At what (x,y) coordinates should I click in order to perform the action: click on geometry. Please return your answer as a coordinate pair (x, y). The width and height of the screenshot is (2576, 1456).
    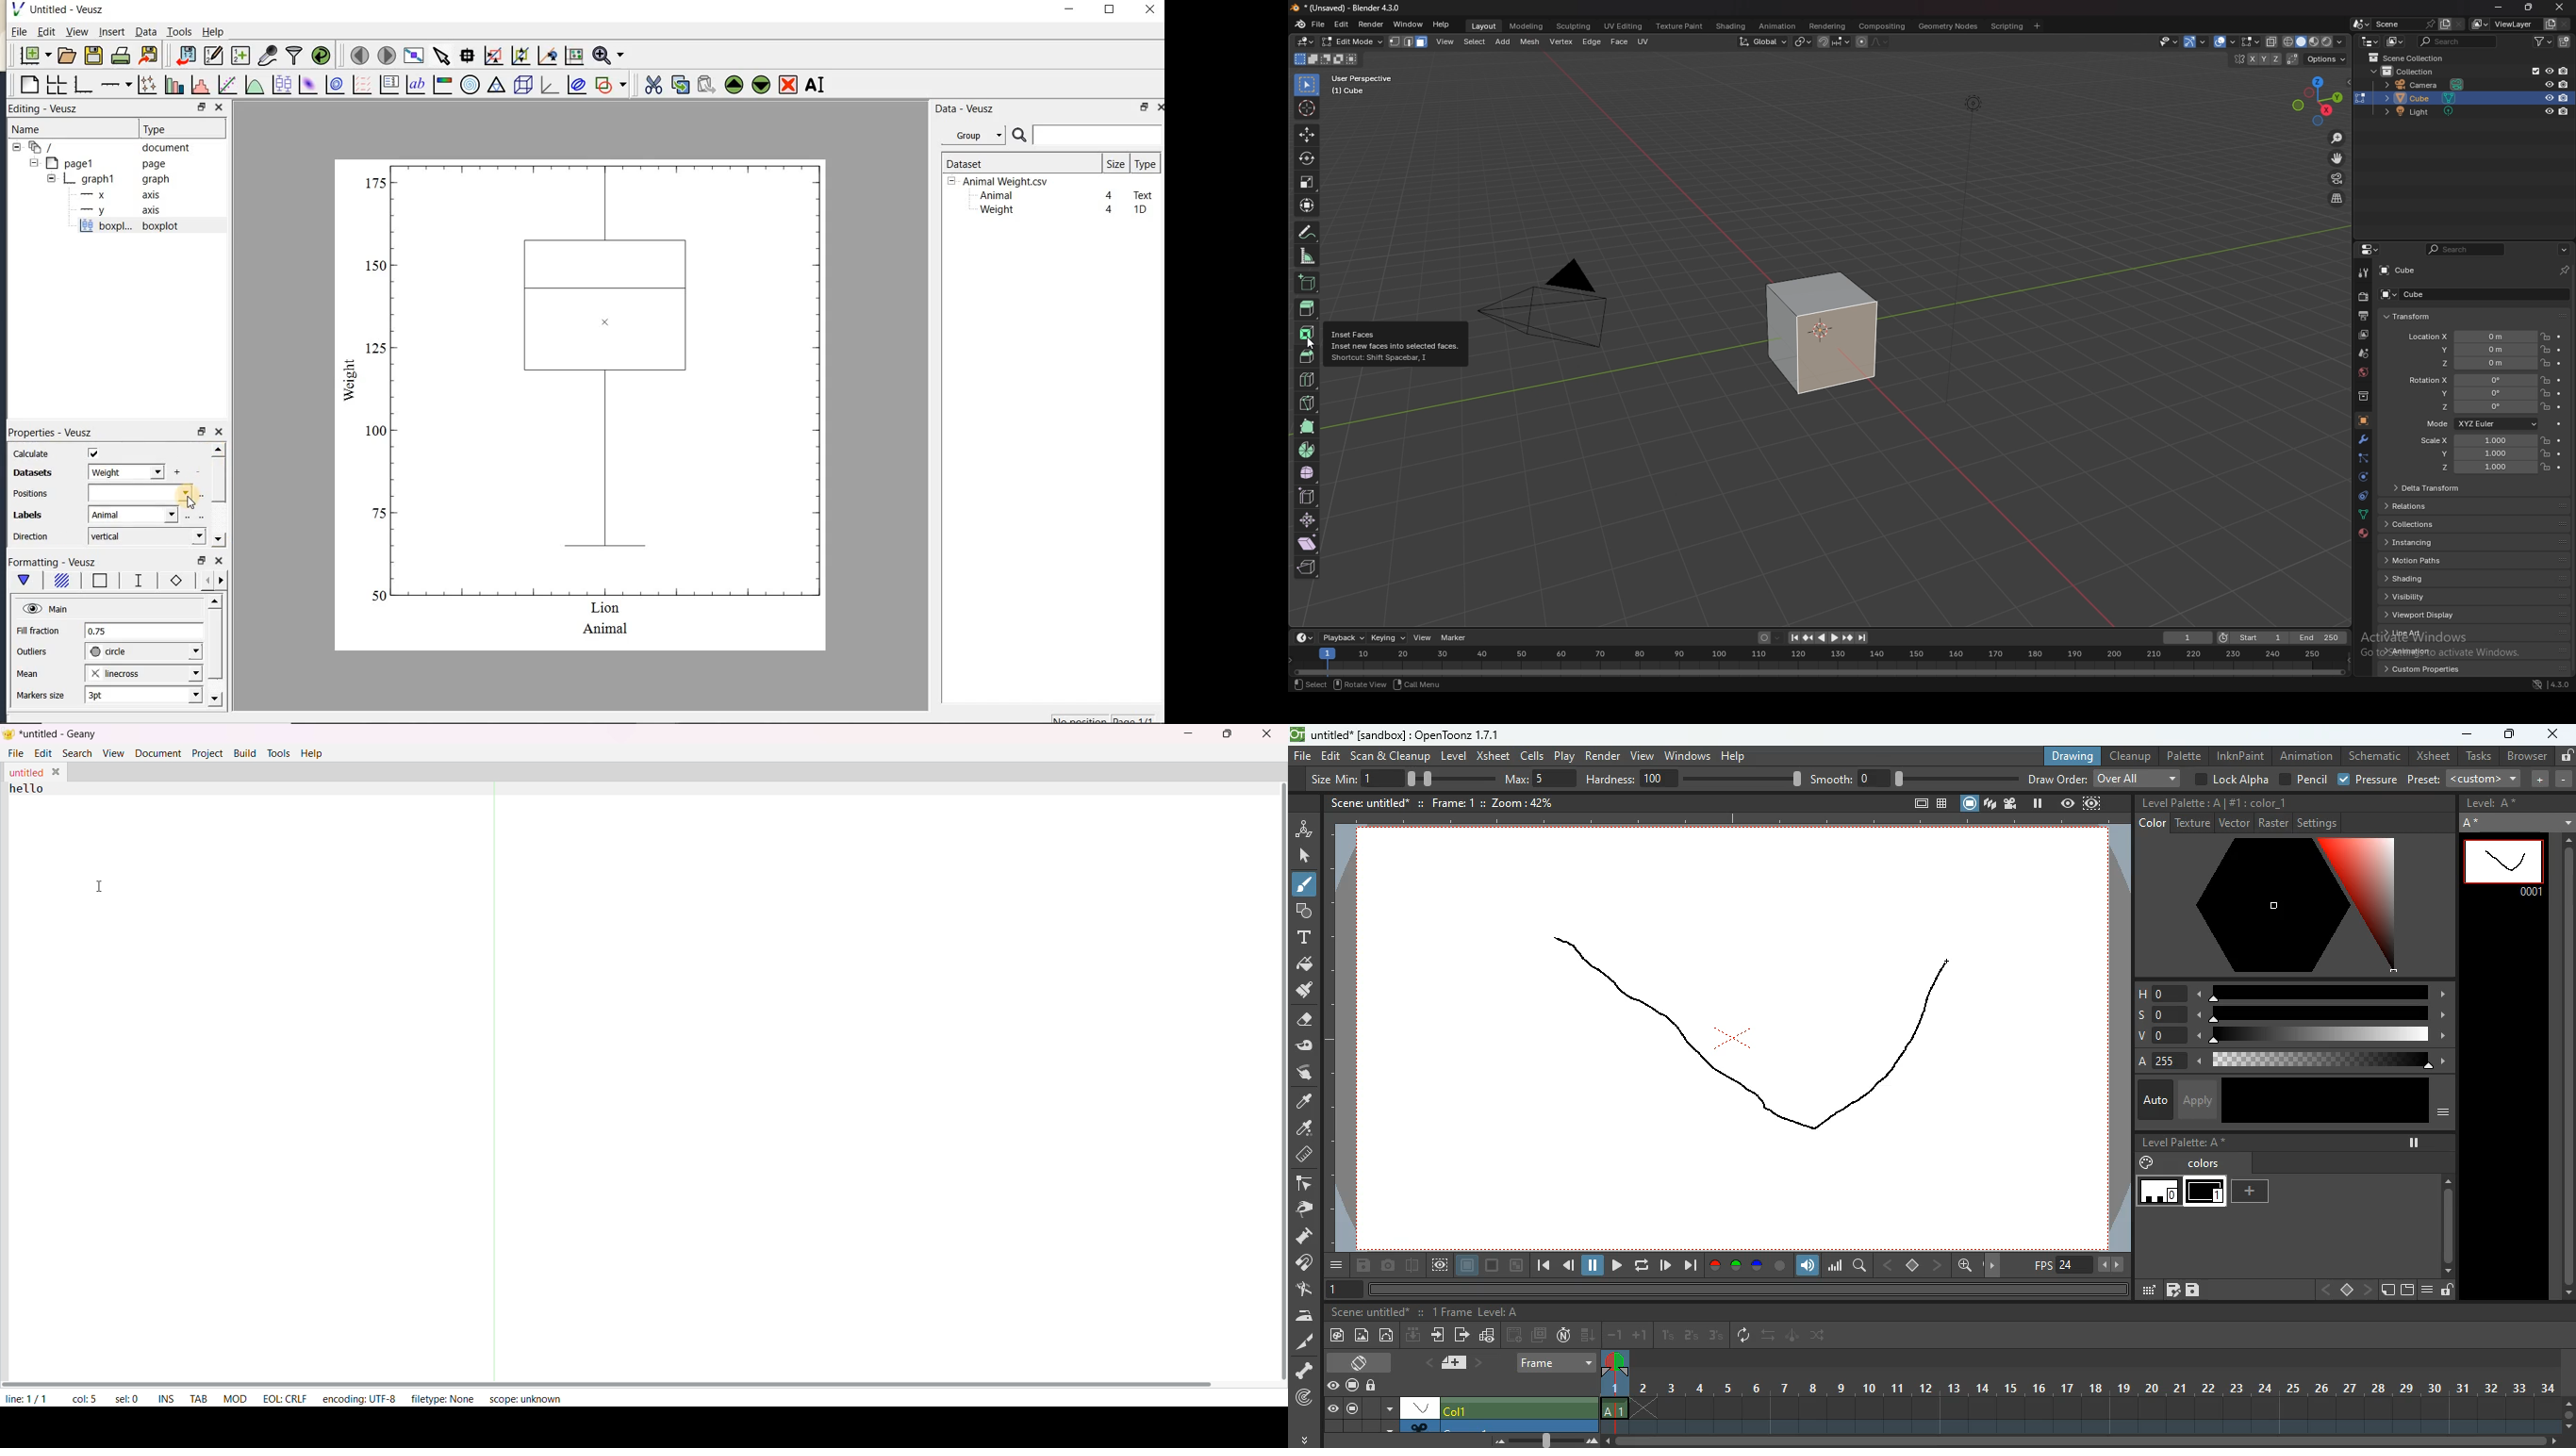
    Looking at the image, I should click on (1949, 26).